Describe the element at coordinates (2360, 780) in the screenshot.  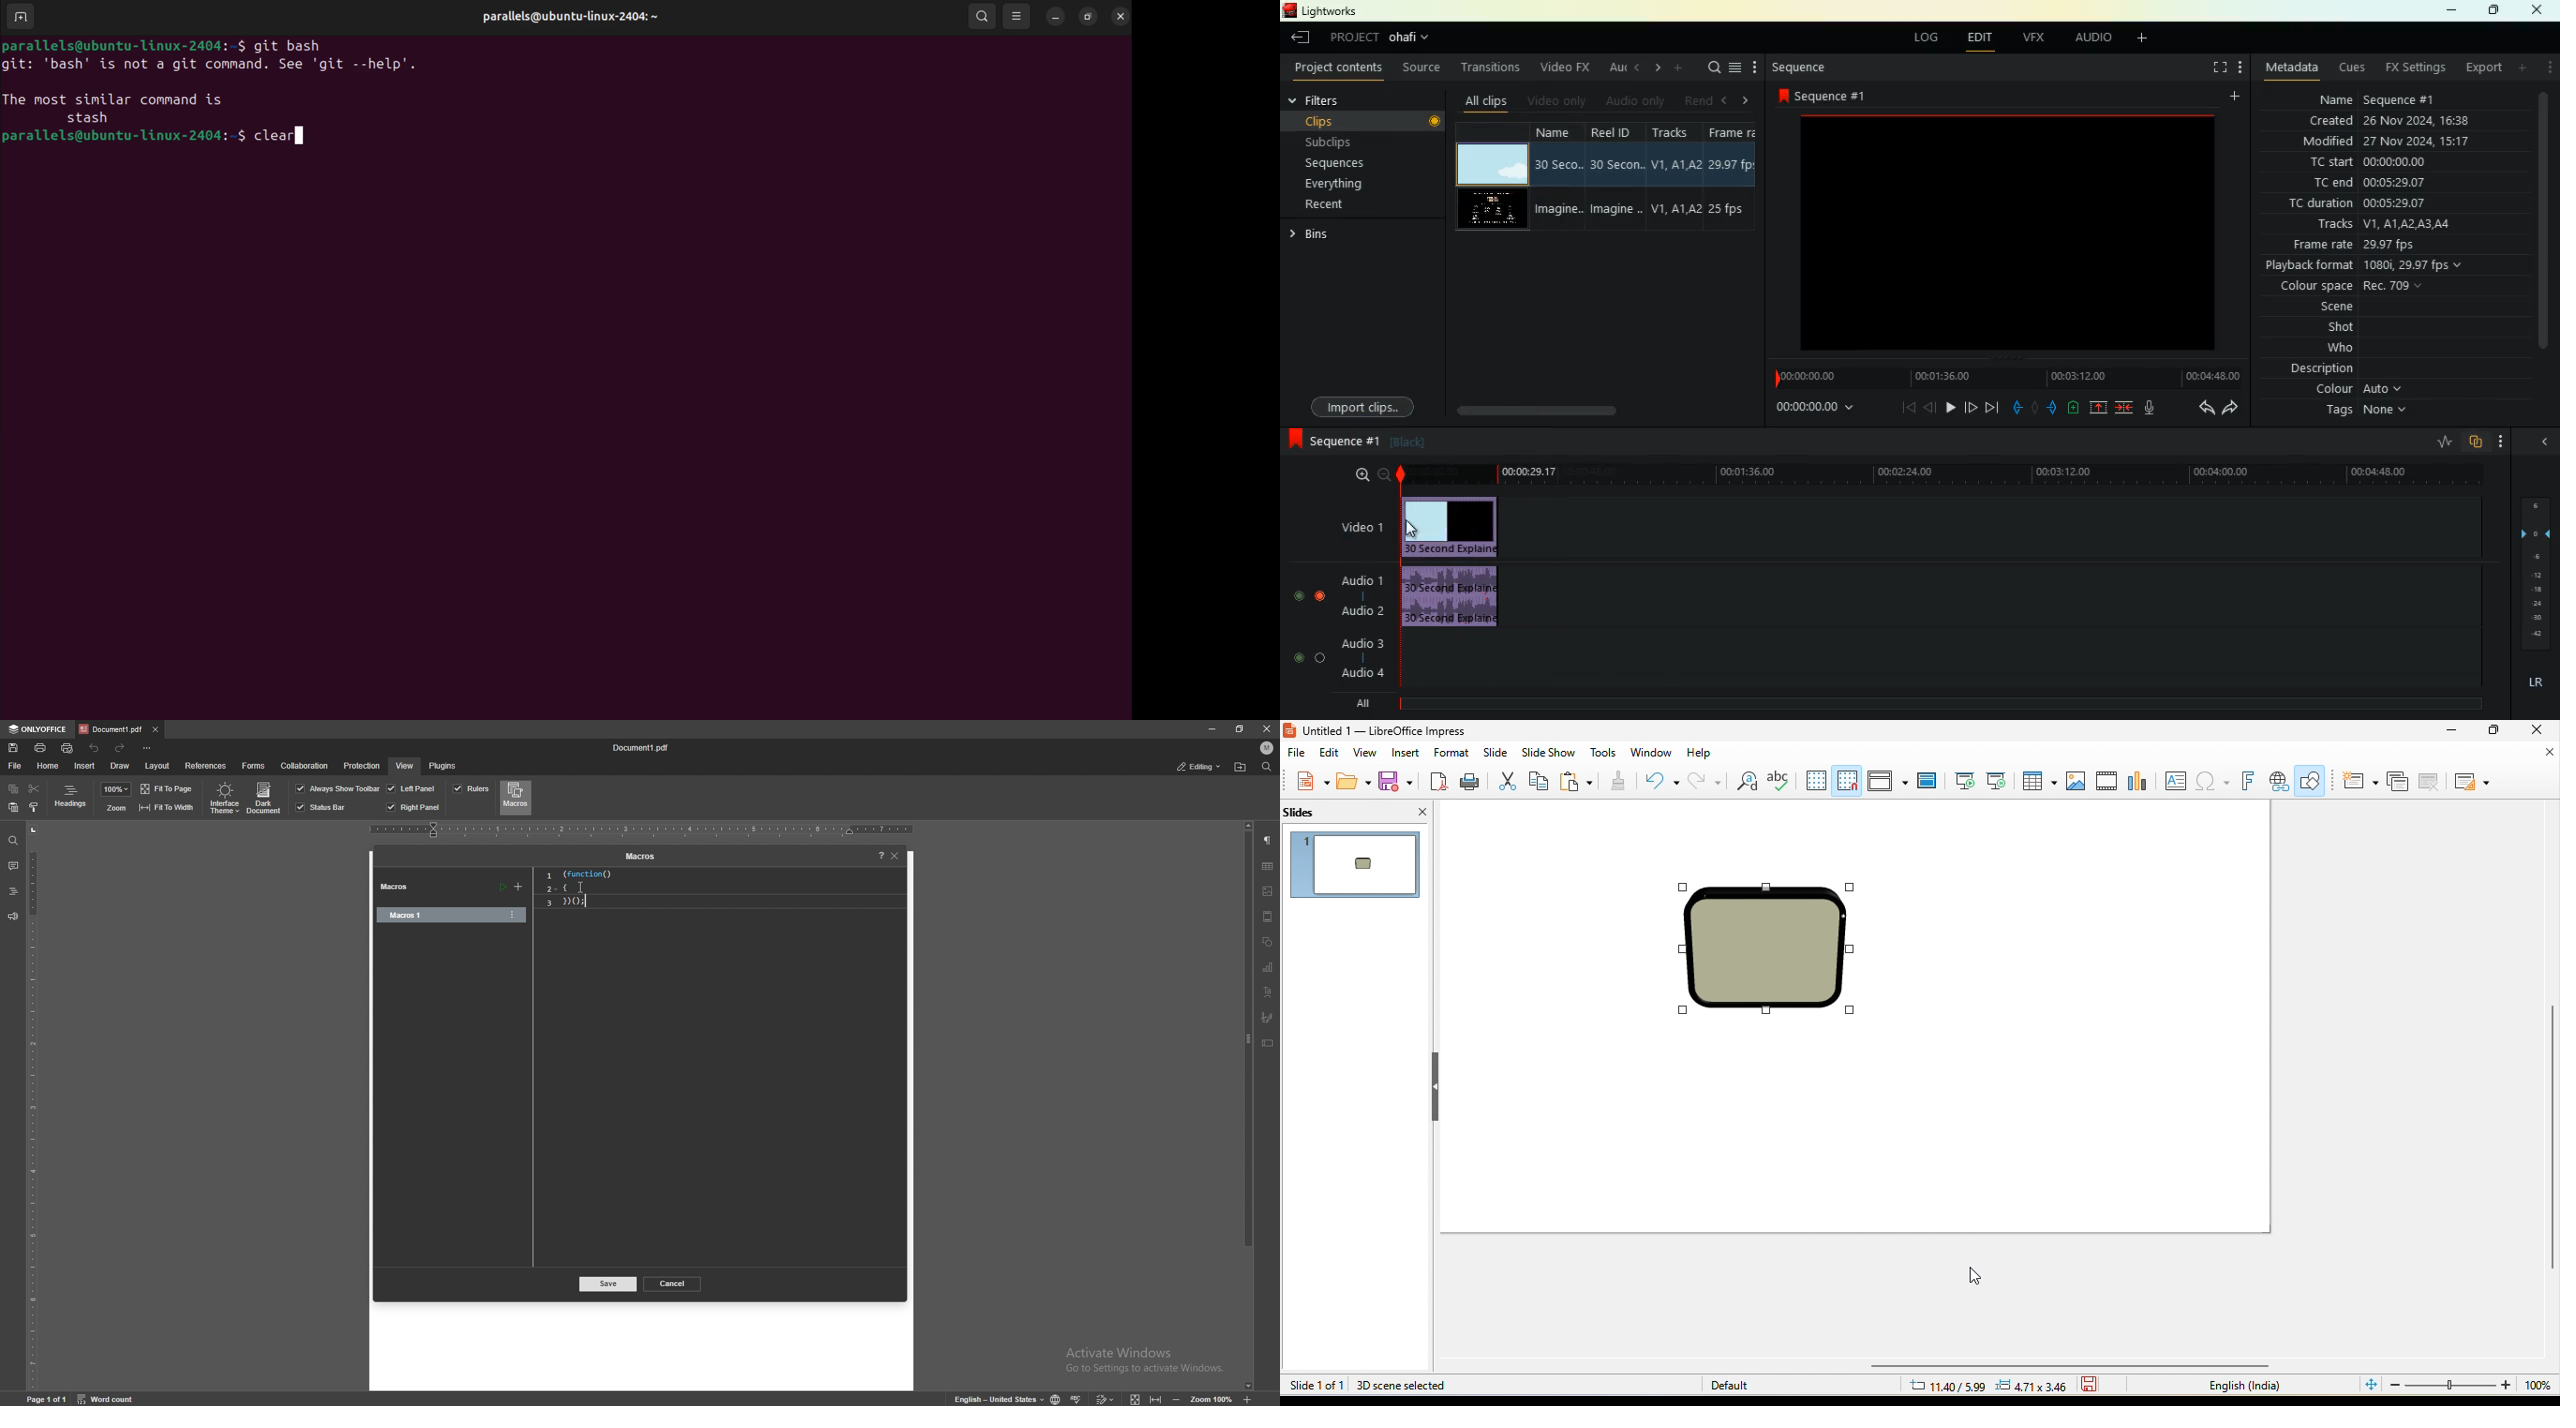
I see `new slide` at that location.